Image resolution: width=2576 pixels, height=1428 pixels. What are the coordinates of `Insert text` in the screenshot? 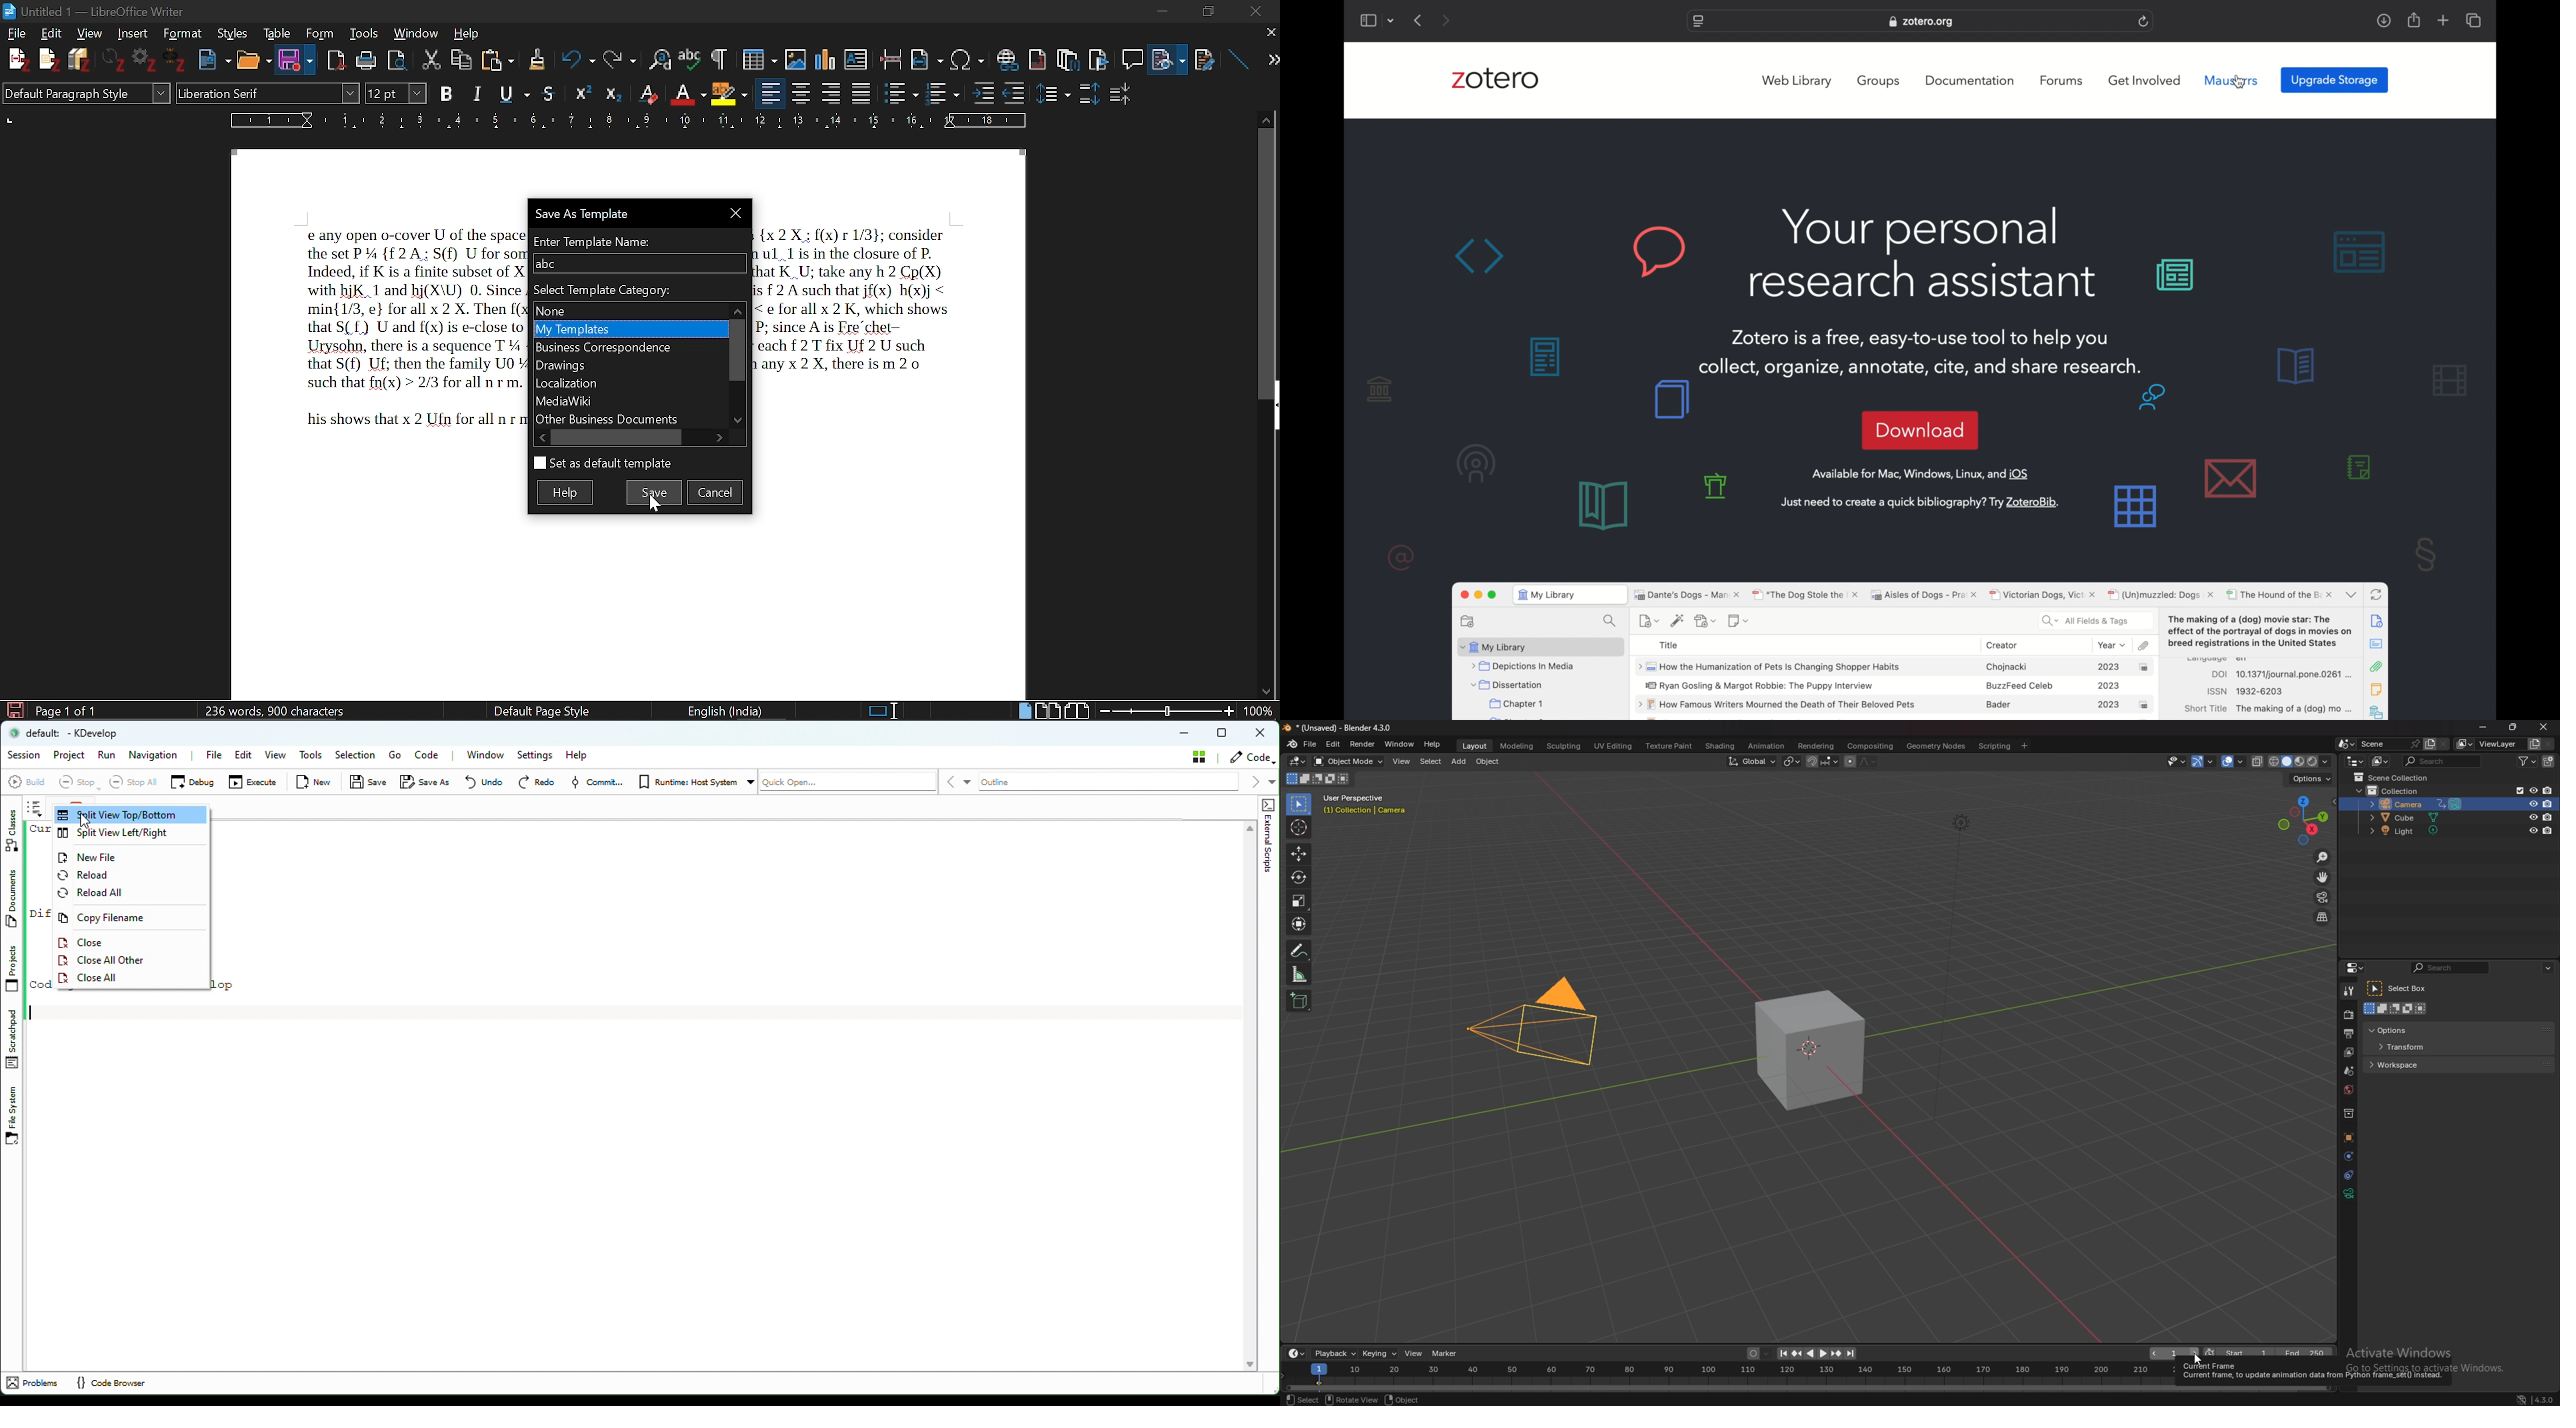 It's located at (858, 55).